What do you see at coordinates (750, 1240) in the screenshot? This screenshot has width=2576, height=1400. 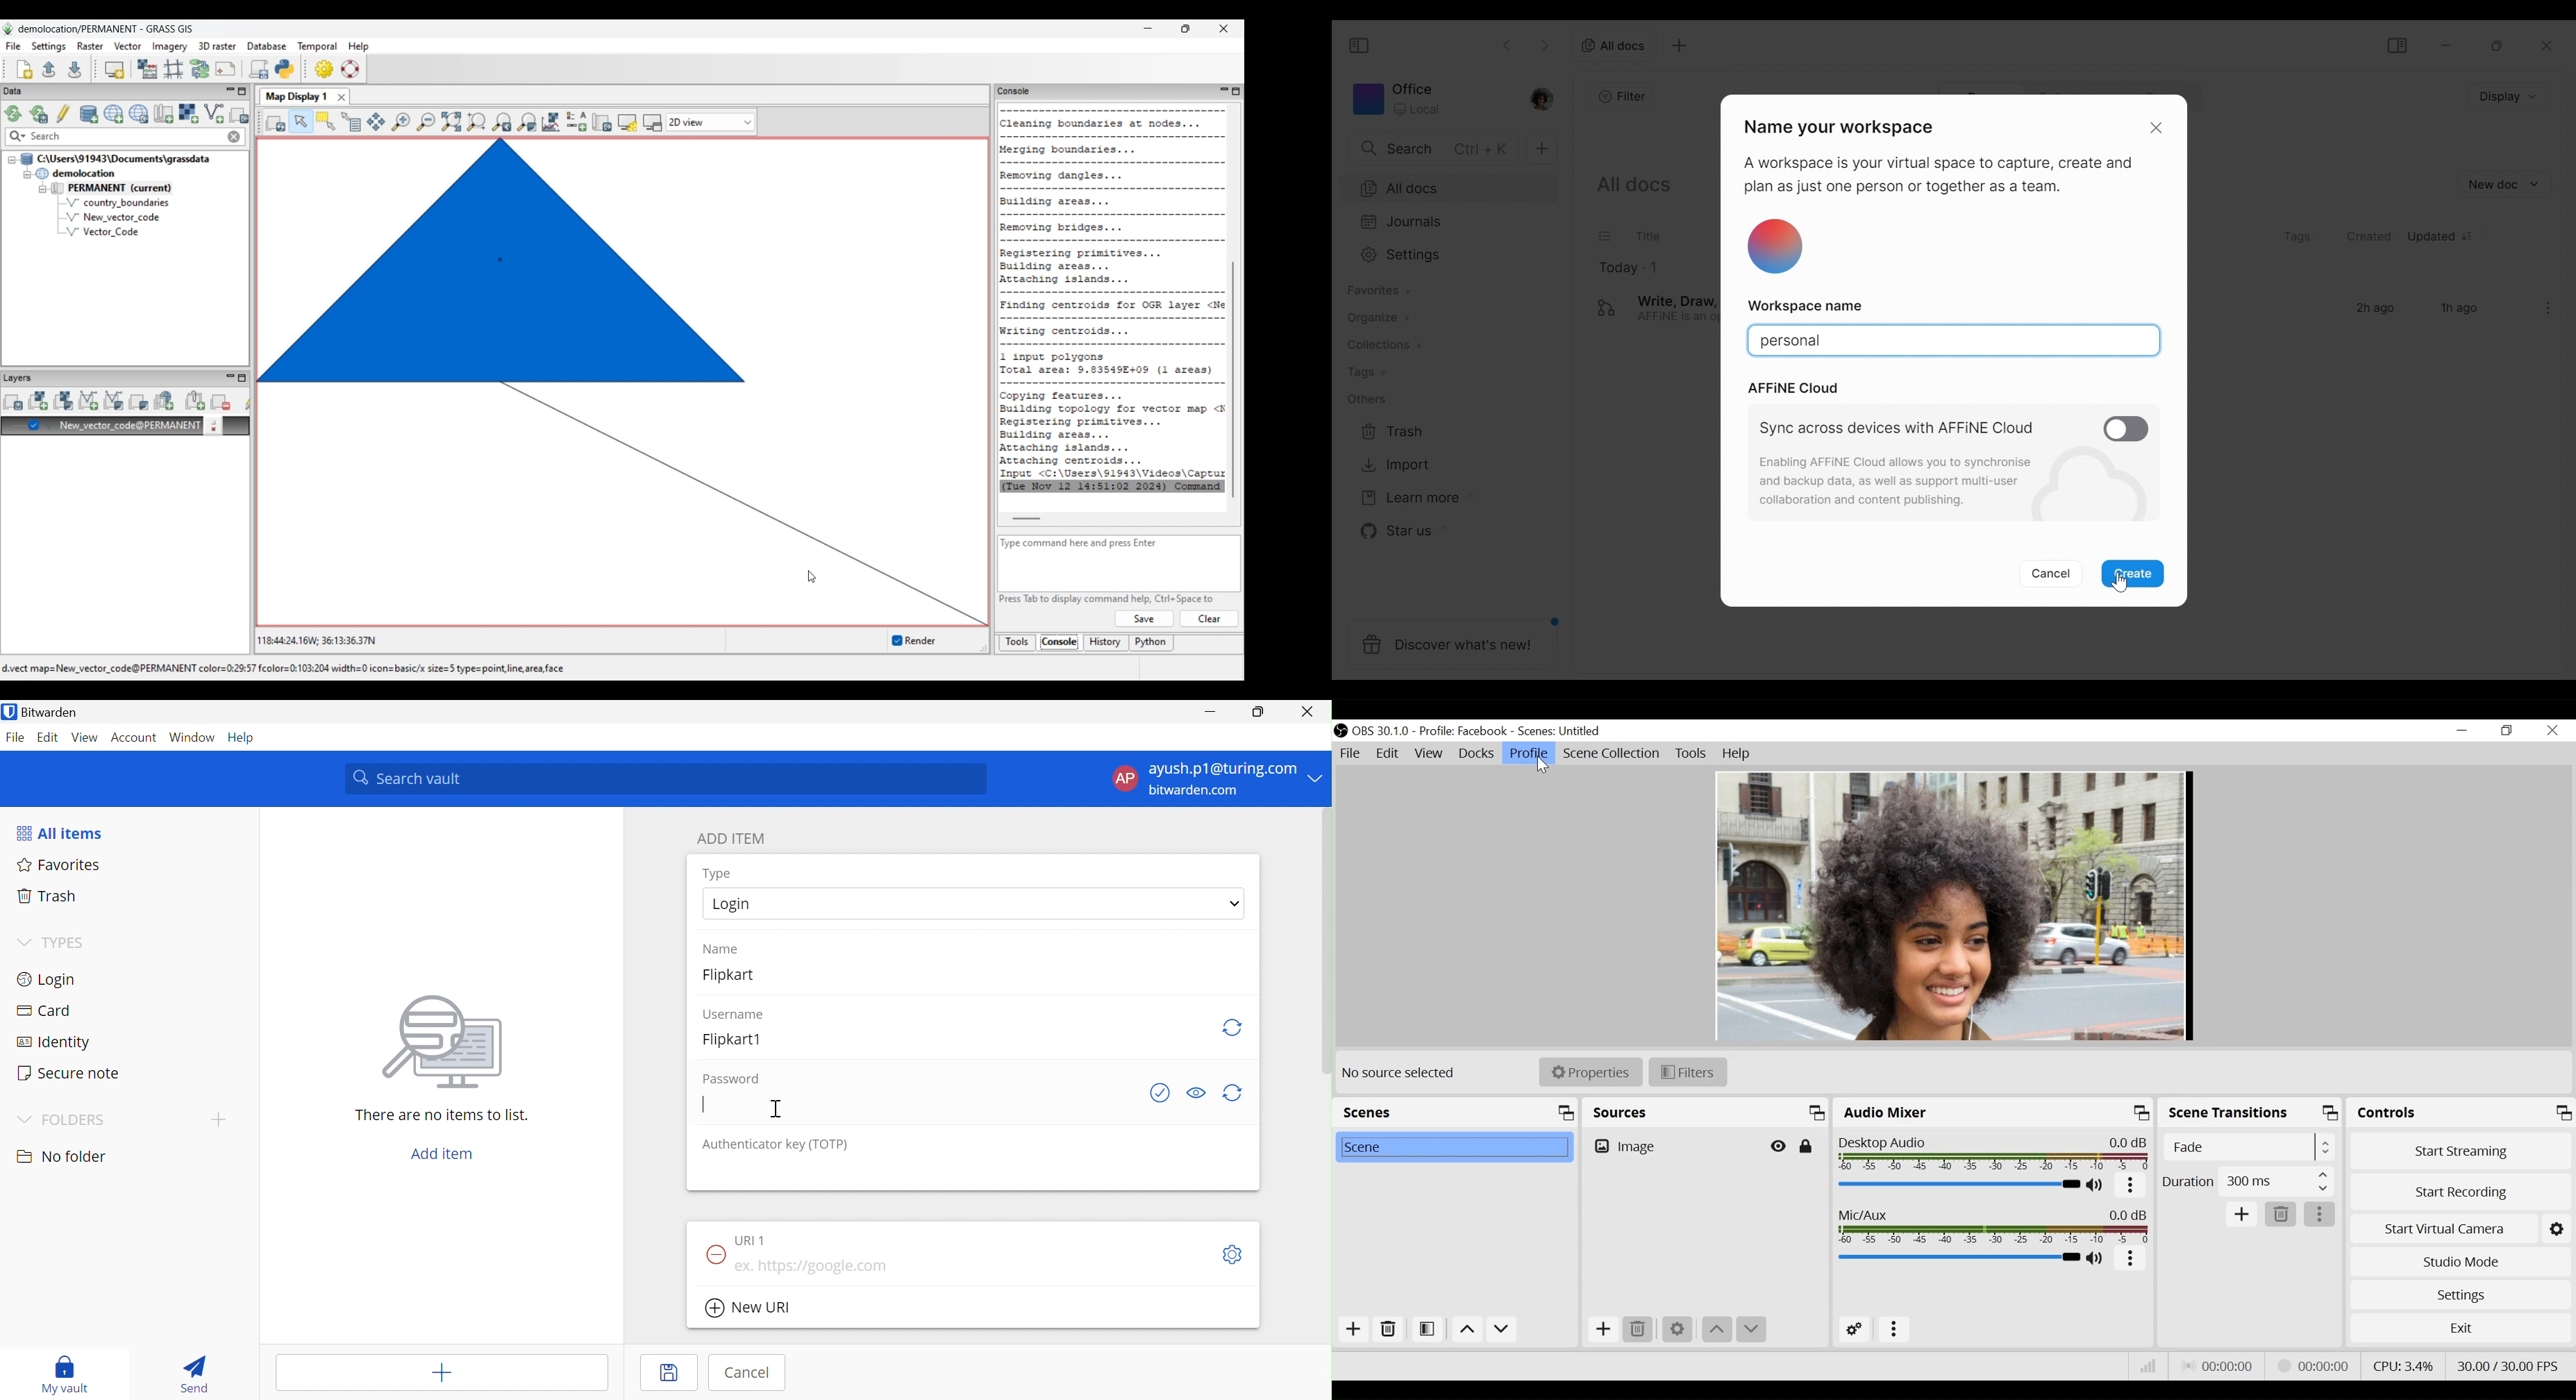 I see `URL 1` at bounding box center [750, 1240].